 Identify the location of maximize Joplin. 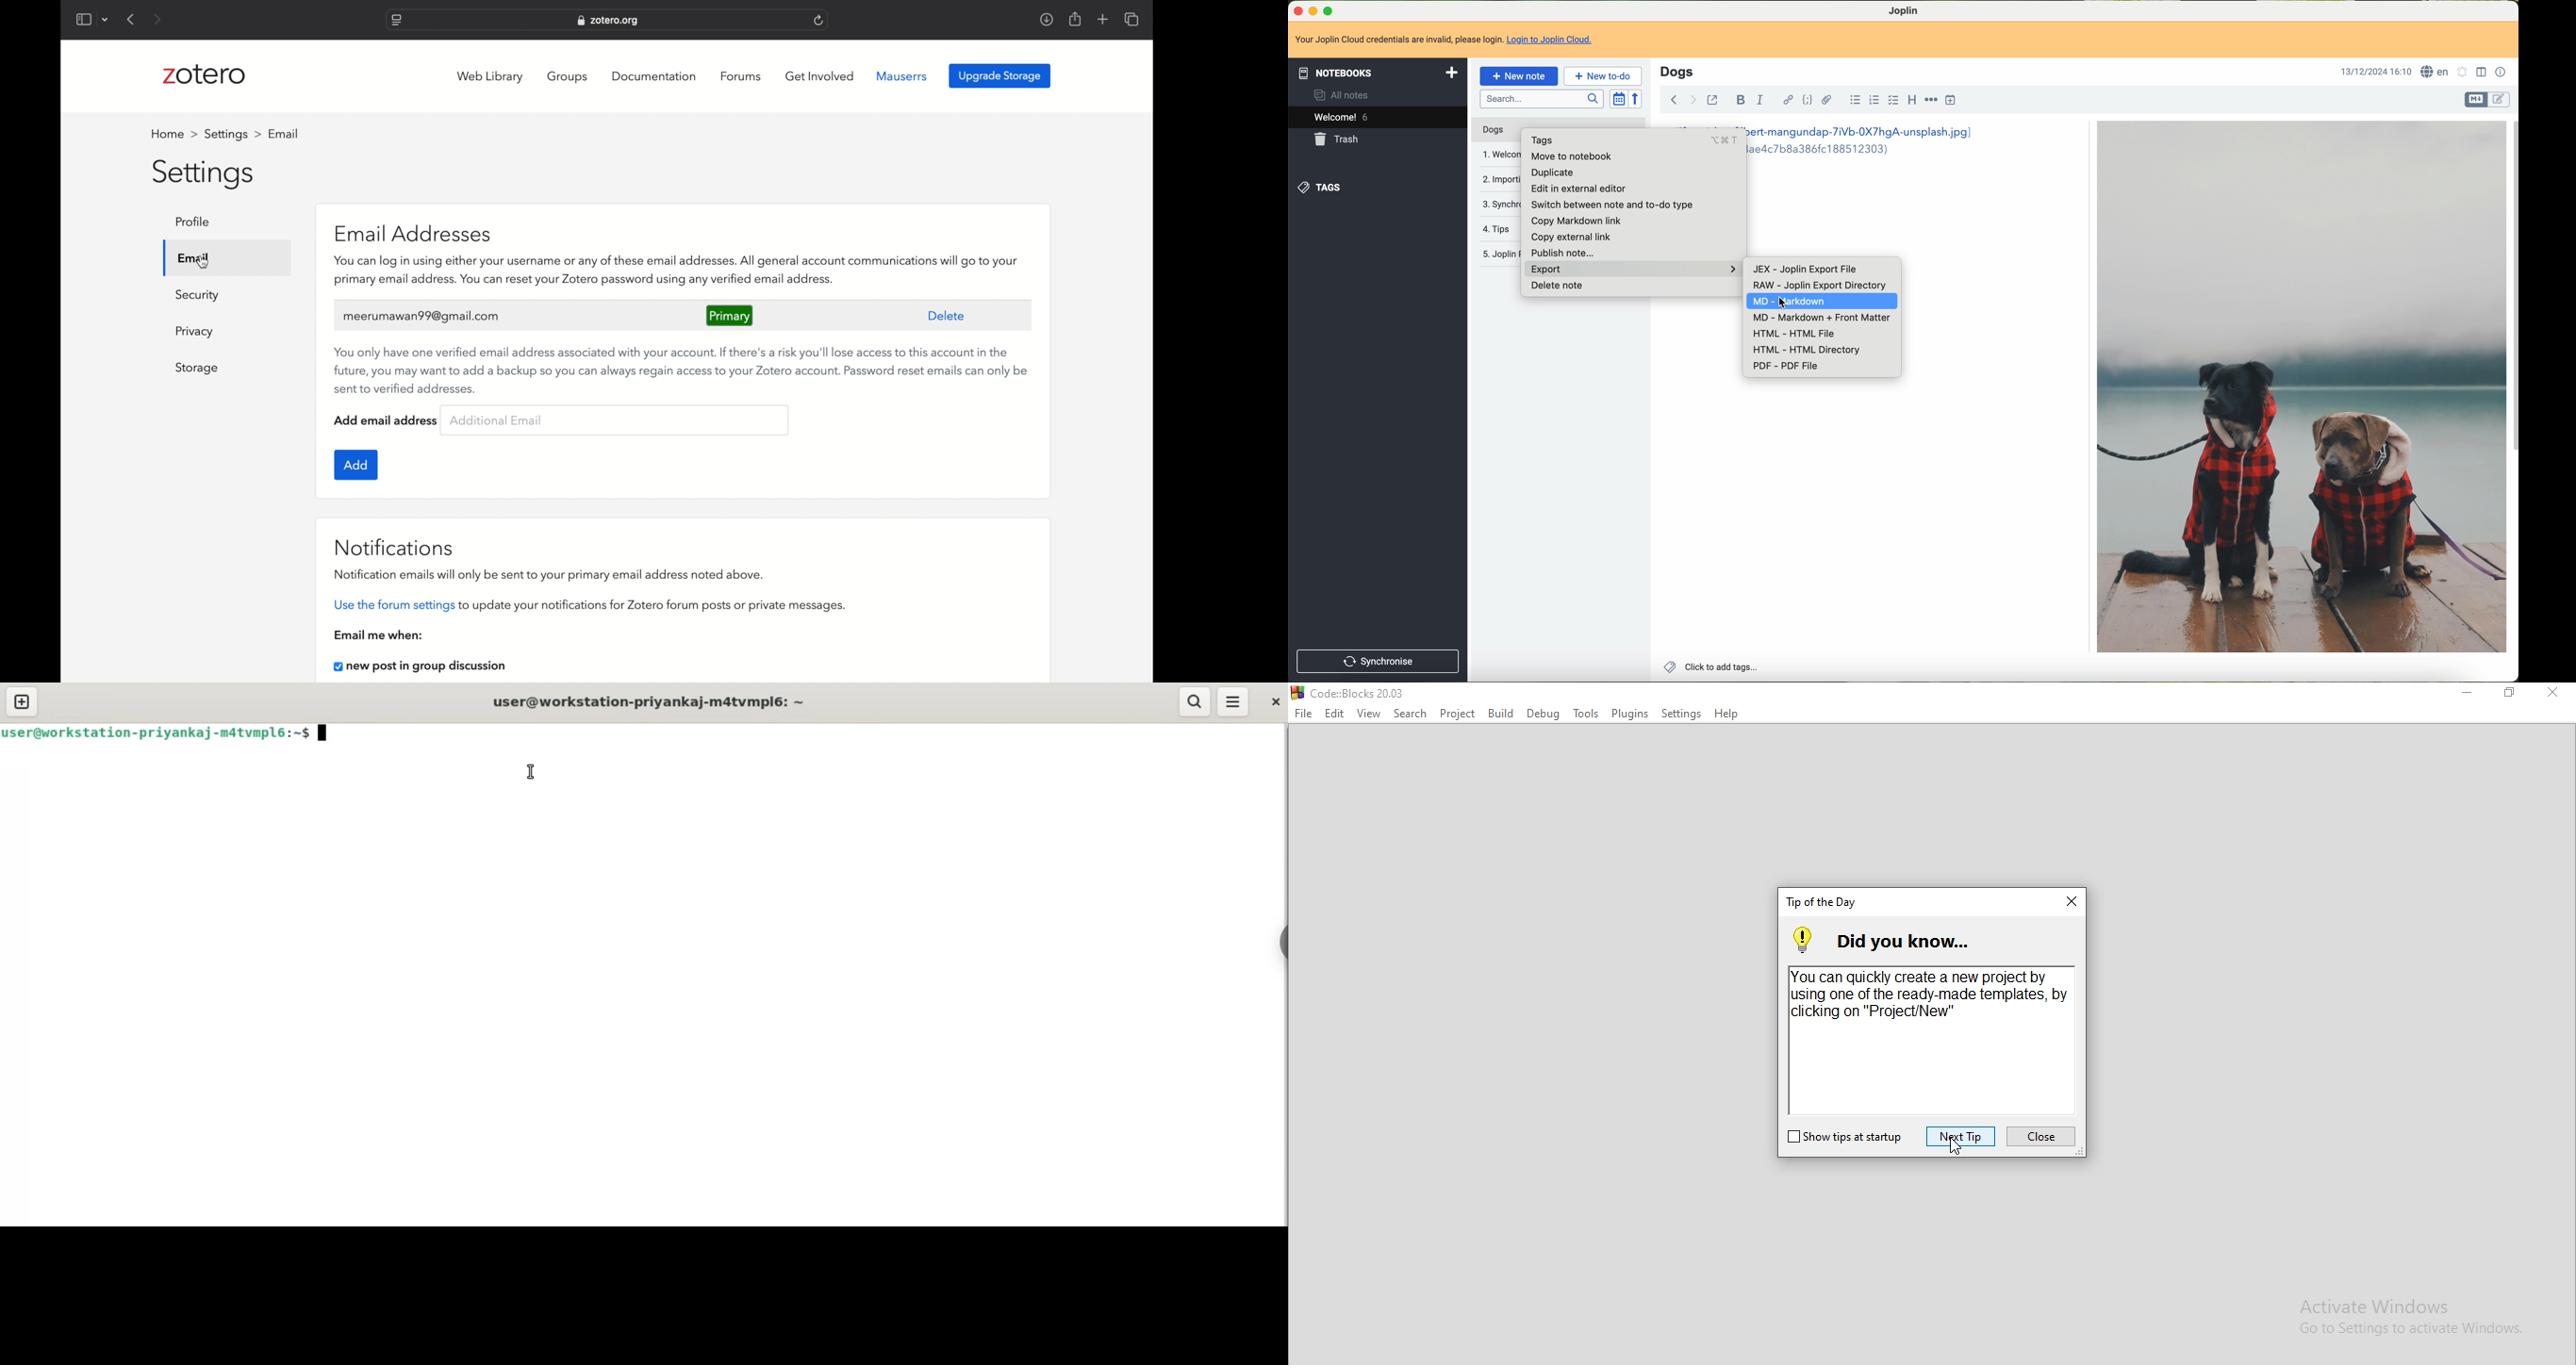
(1329, 11).